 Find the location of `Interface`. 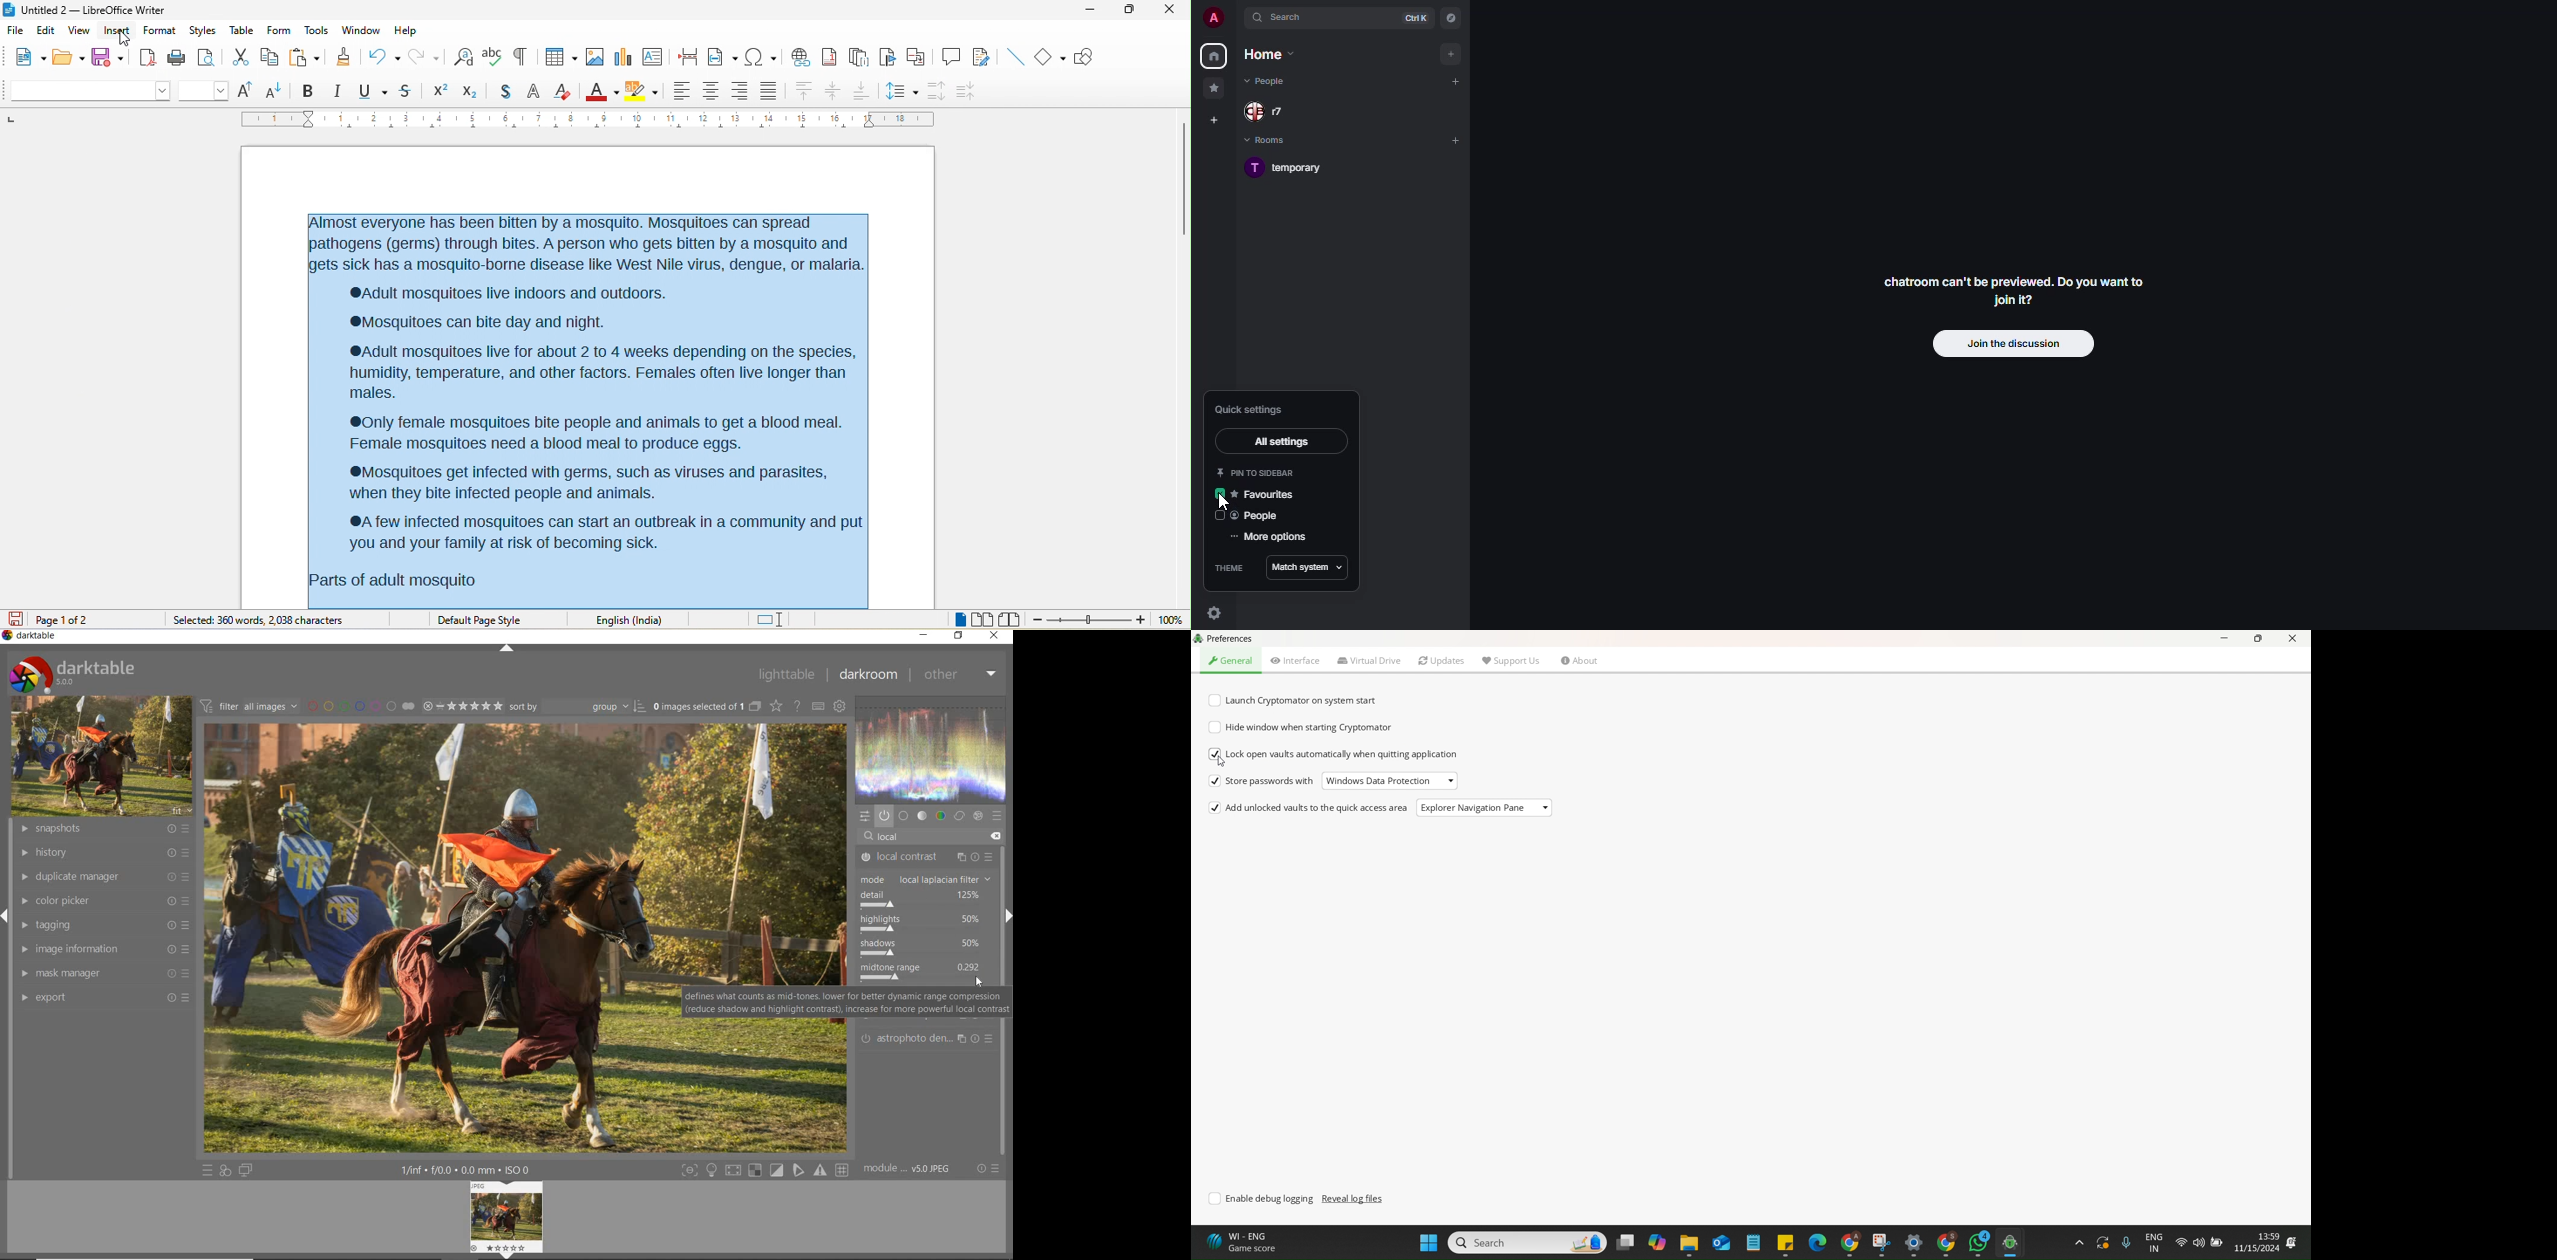

Interface is located at coordinates (1295, 660).